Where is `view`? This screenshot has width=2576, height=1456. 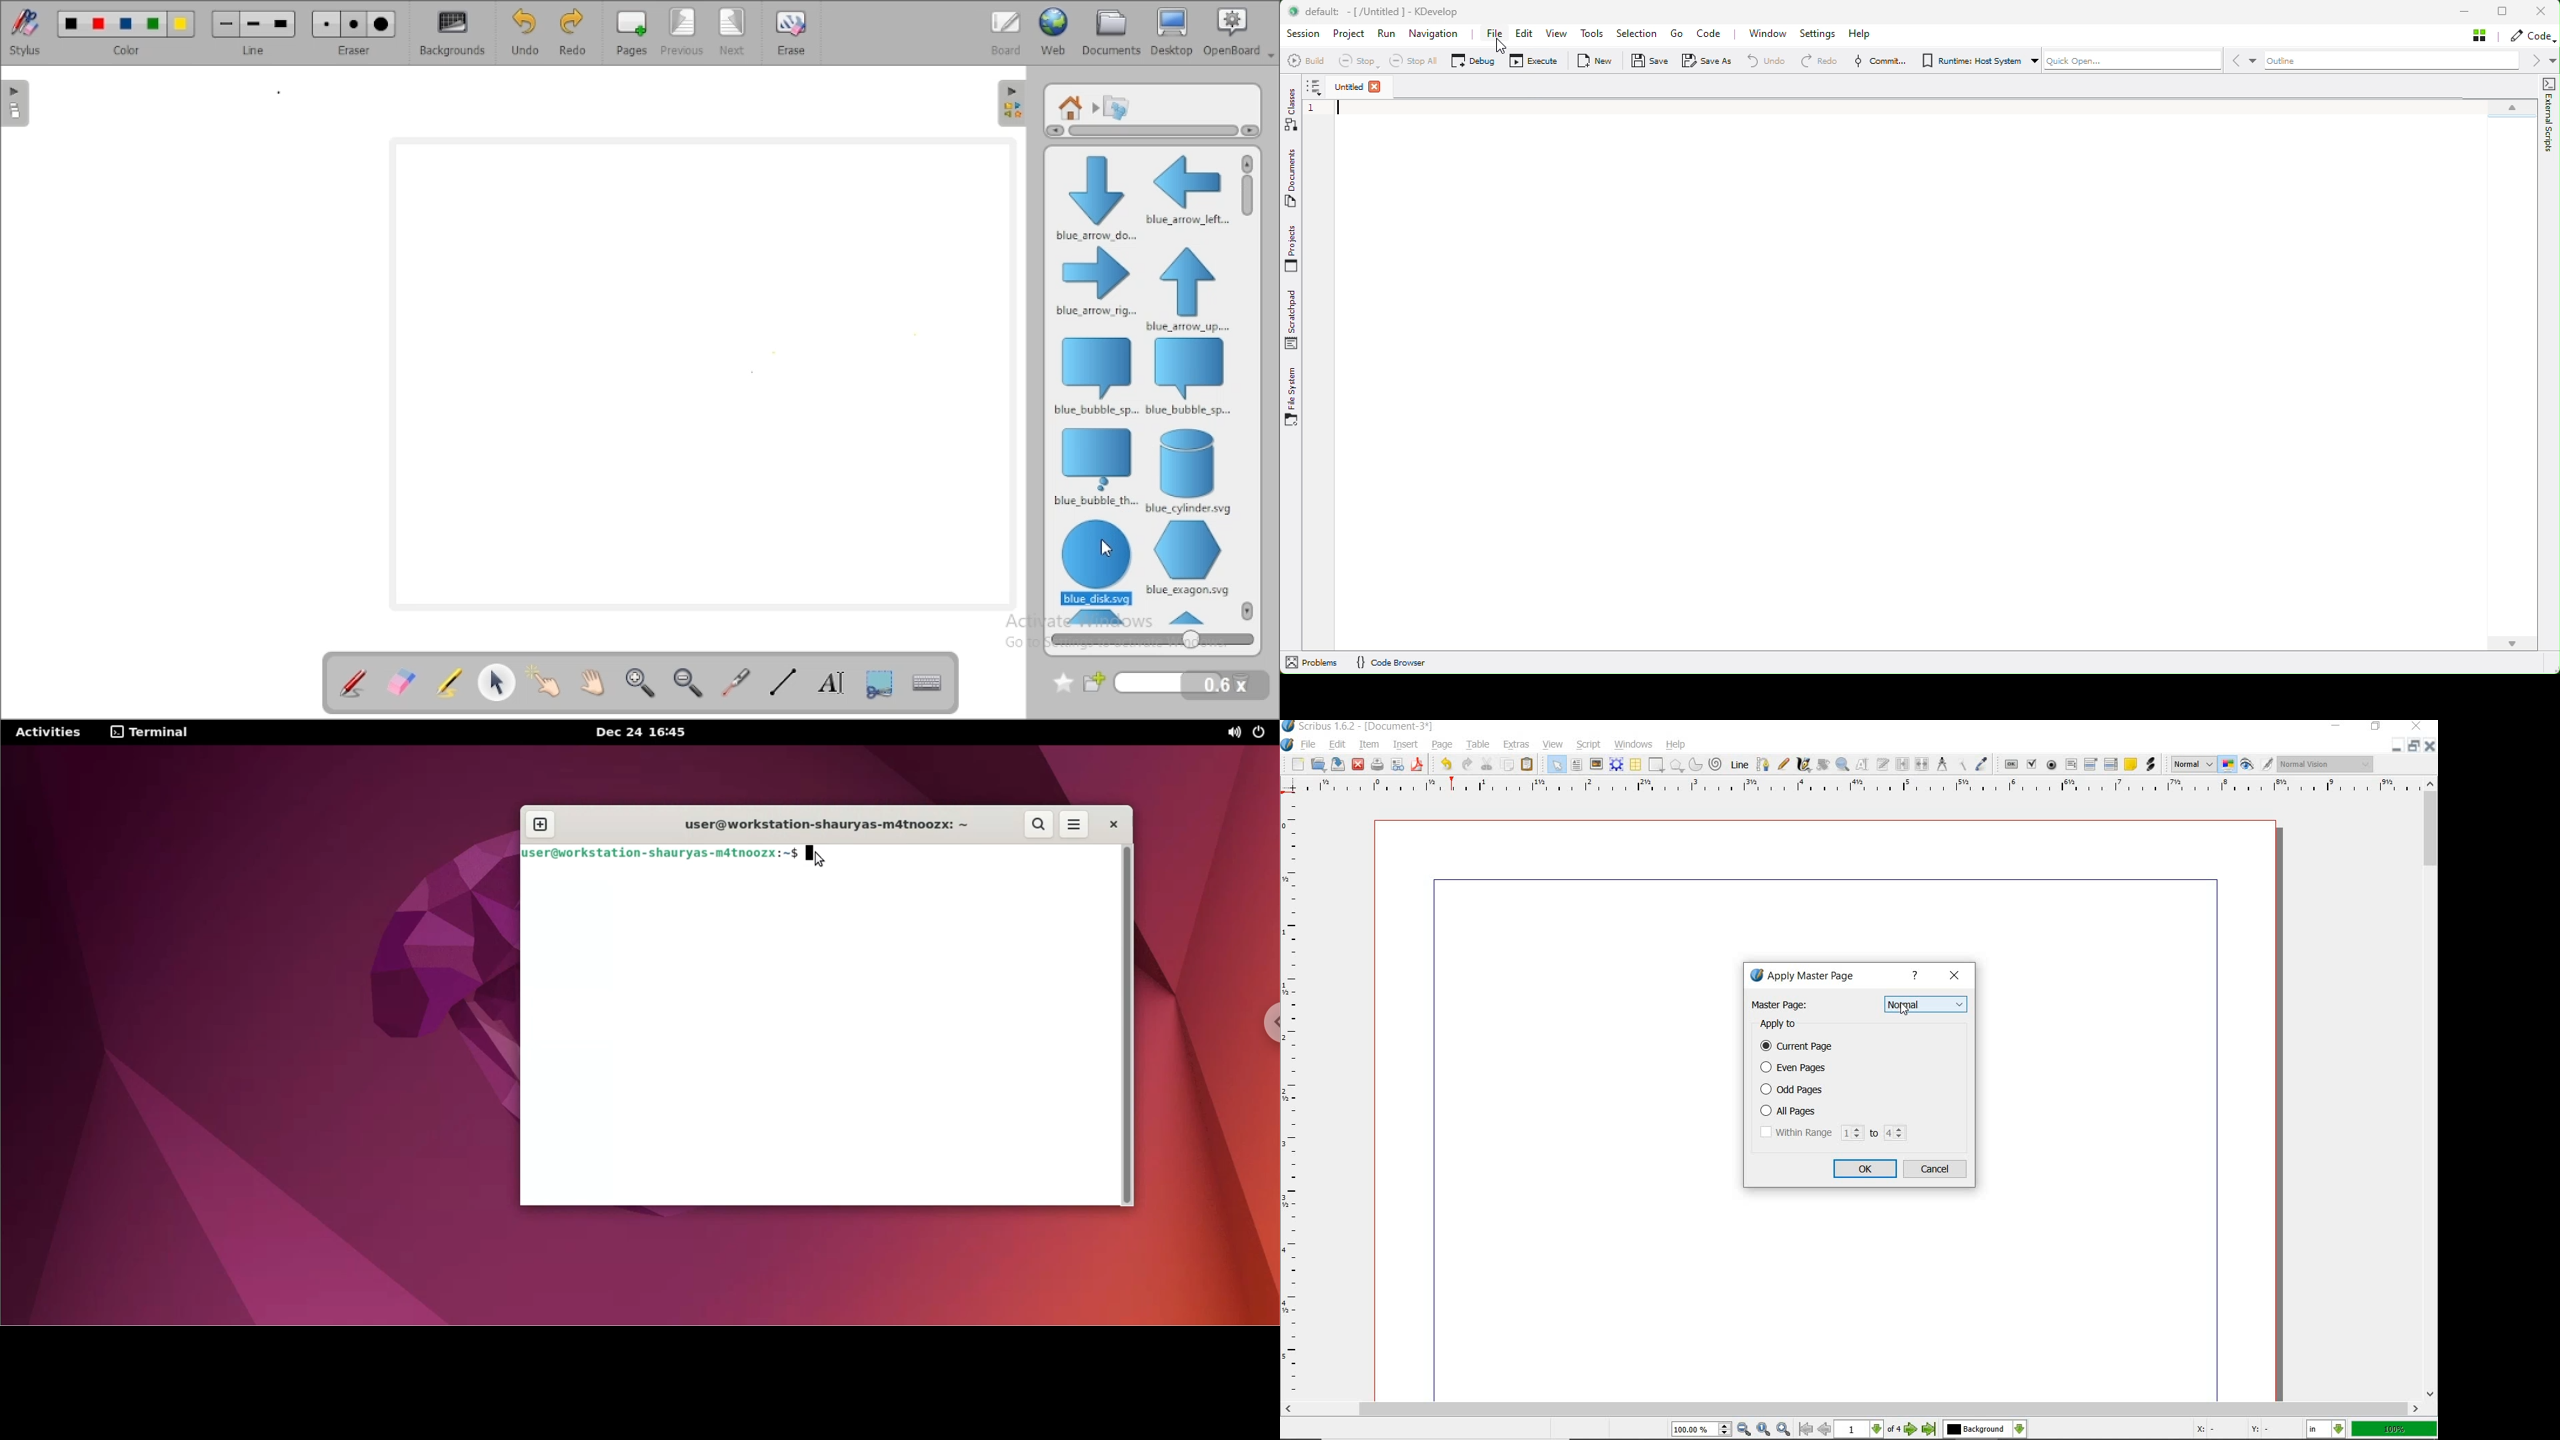 view is located at coordinates (1553, 744).